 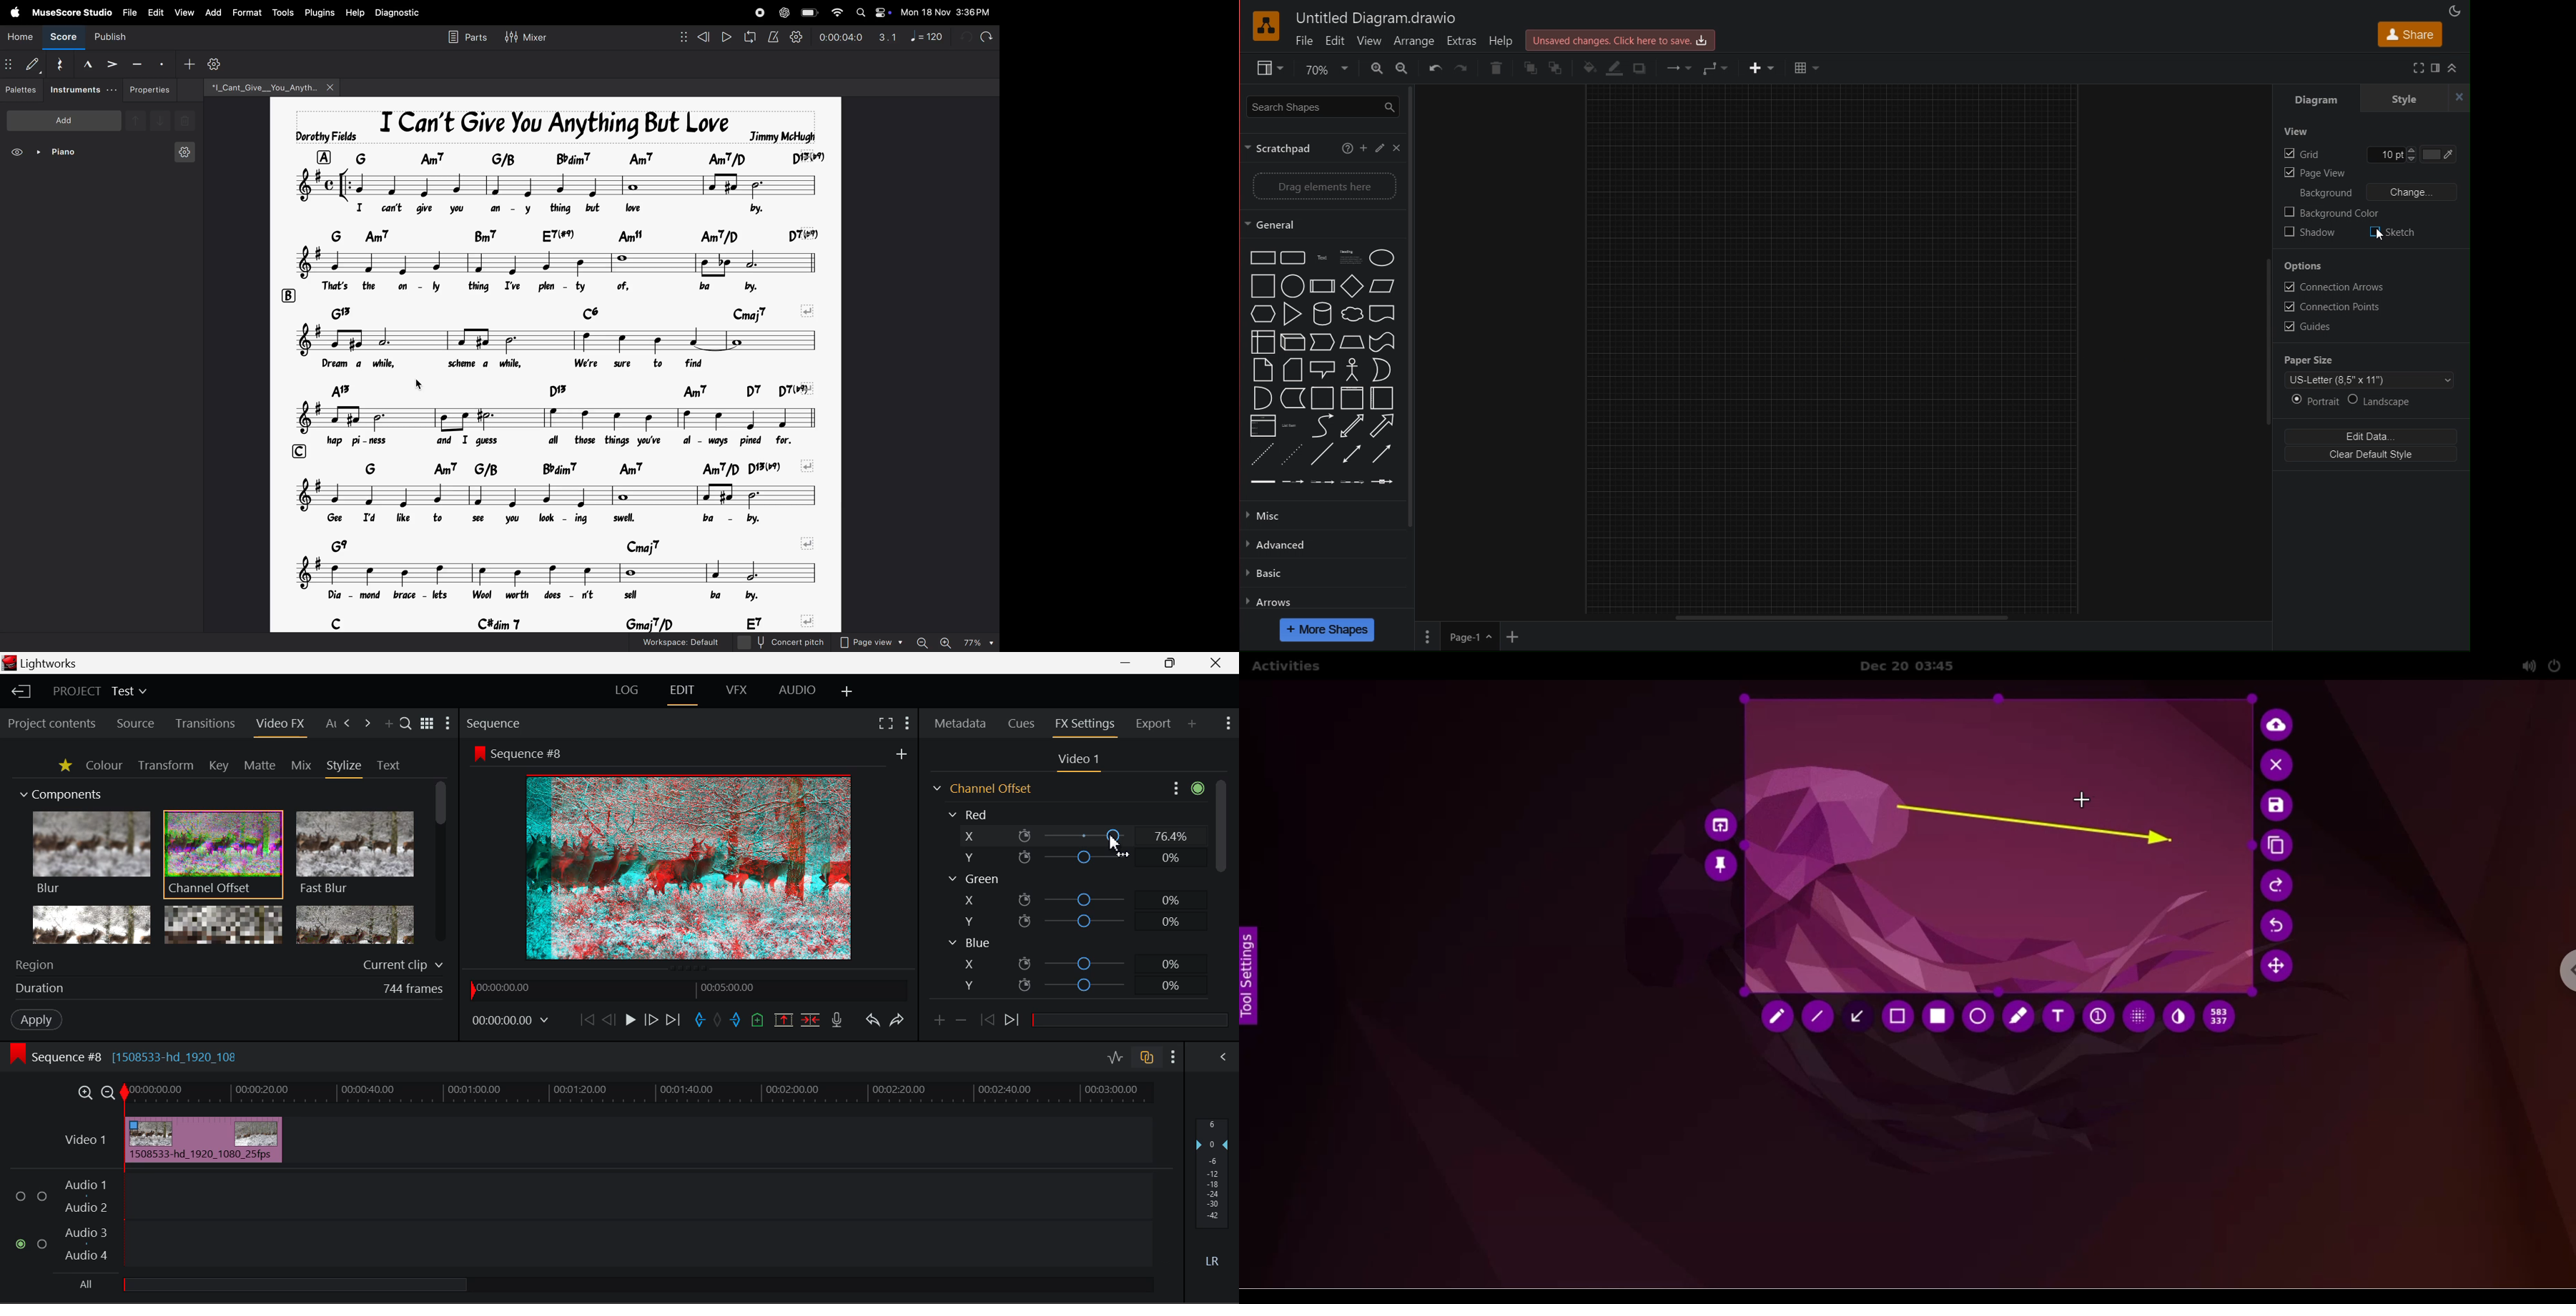 I want to click on Send Back, so click(x=1557, y=68).